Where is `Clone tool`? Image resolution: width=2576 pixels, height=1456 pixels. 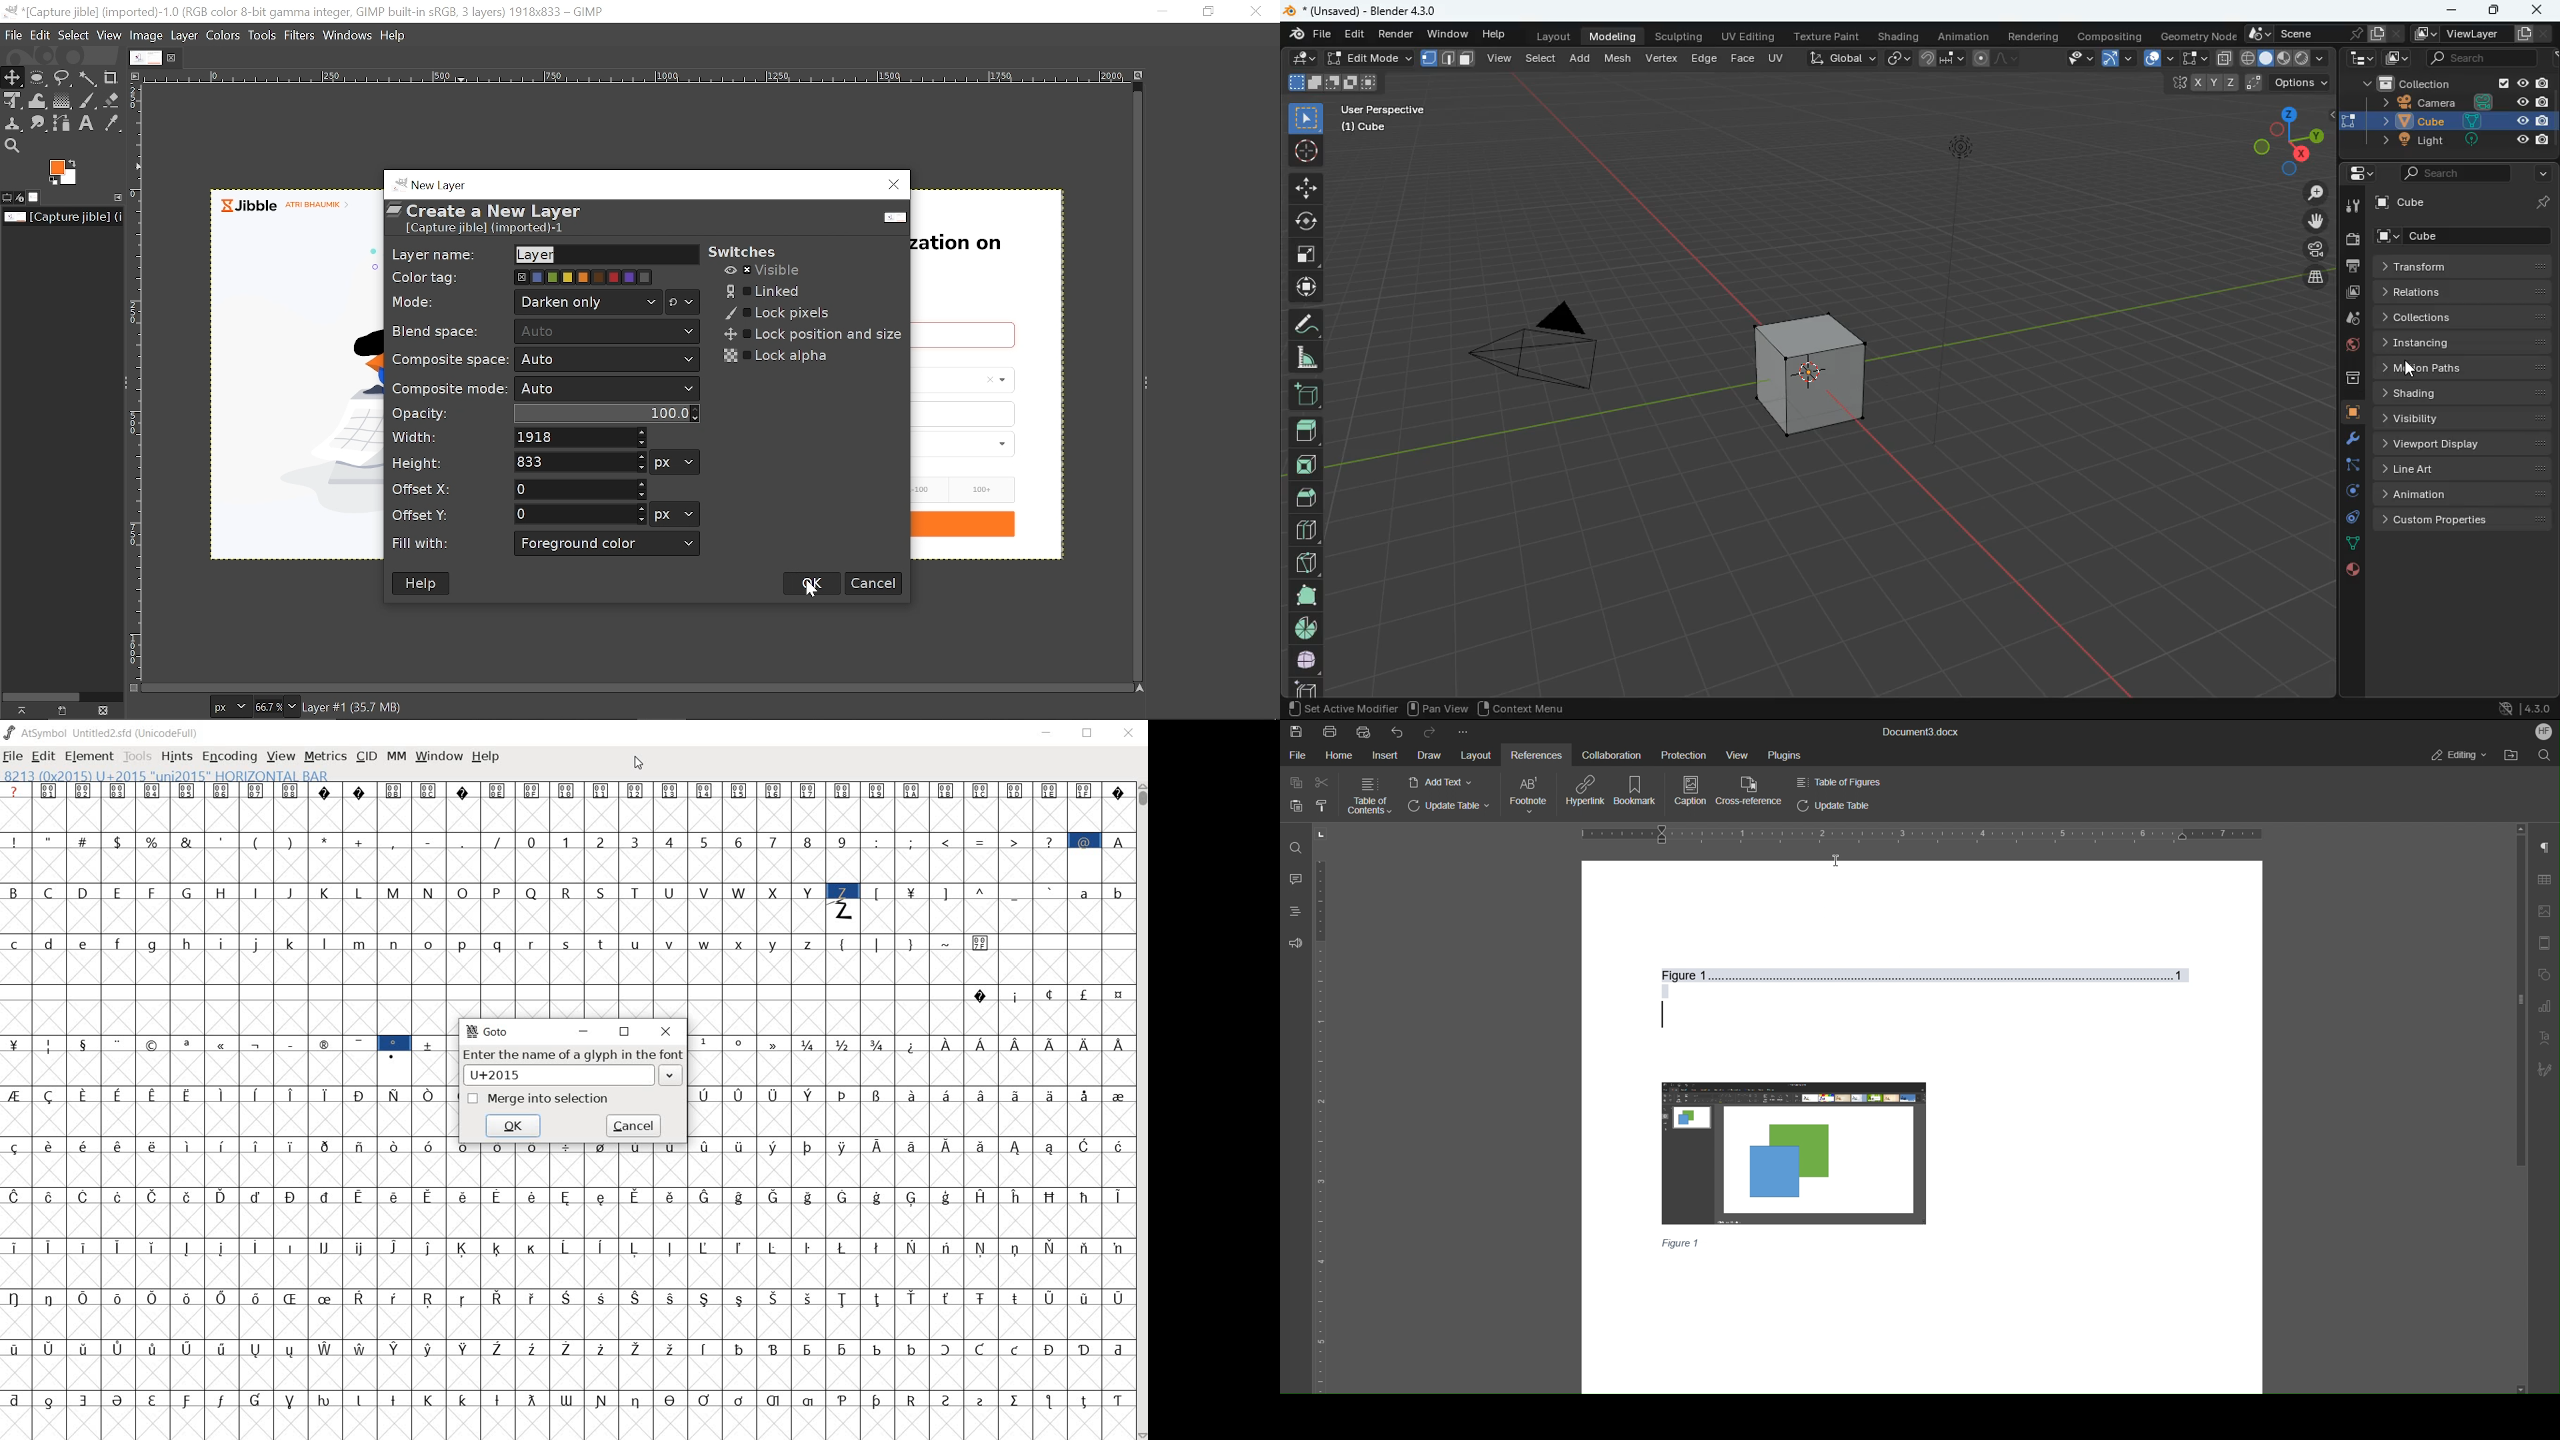
Clone tool is located at coordinates (14, 125).